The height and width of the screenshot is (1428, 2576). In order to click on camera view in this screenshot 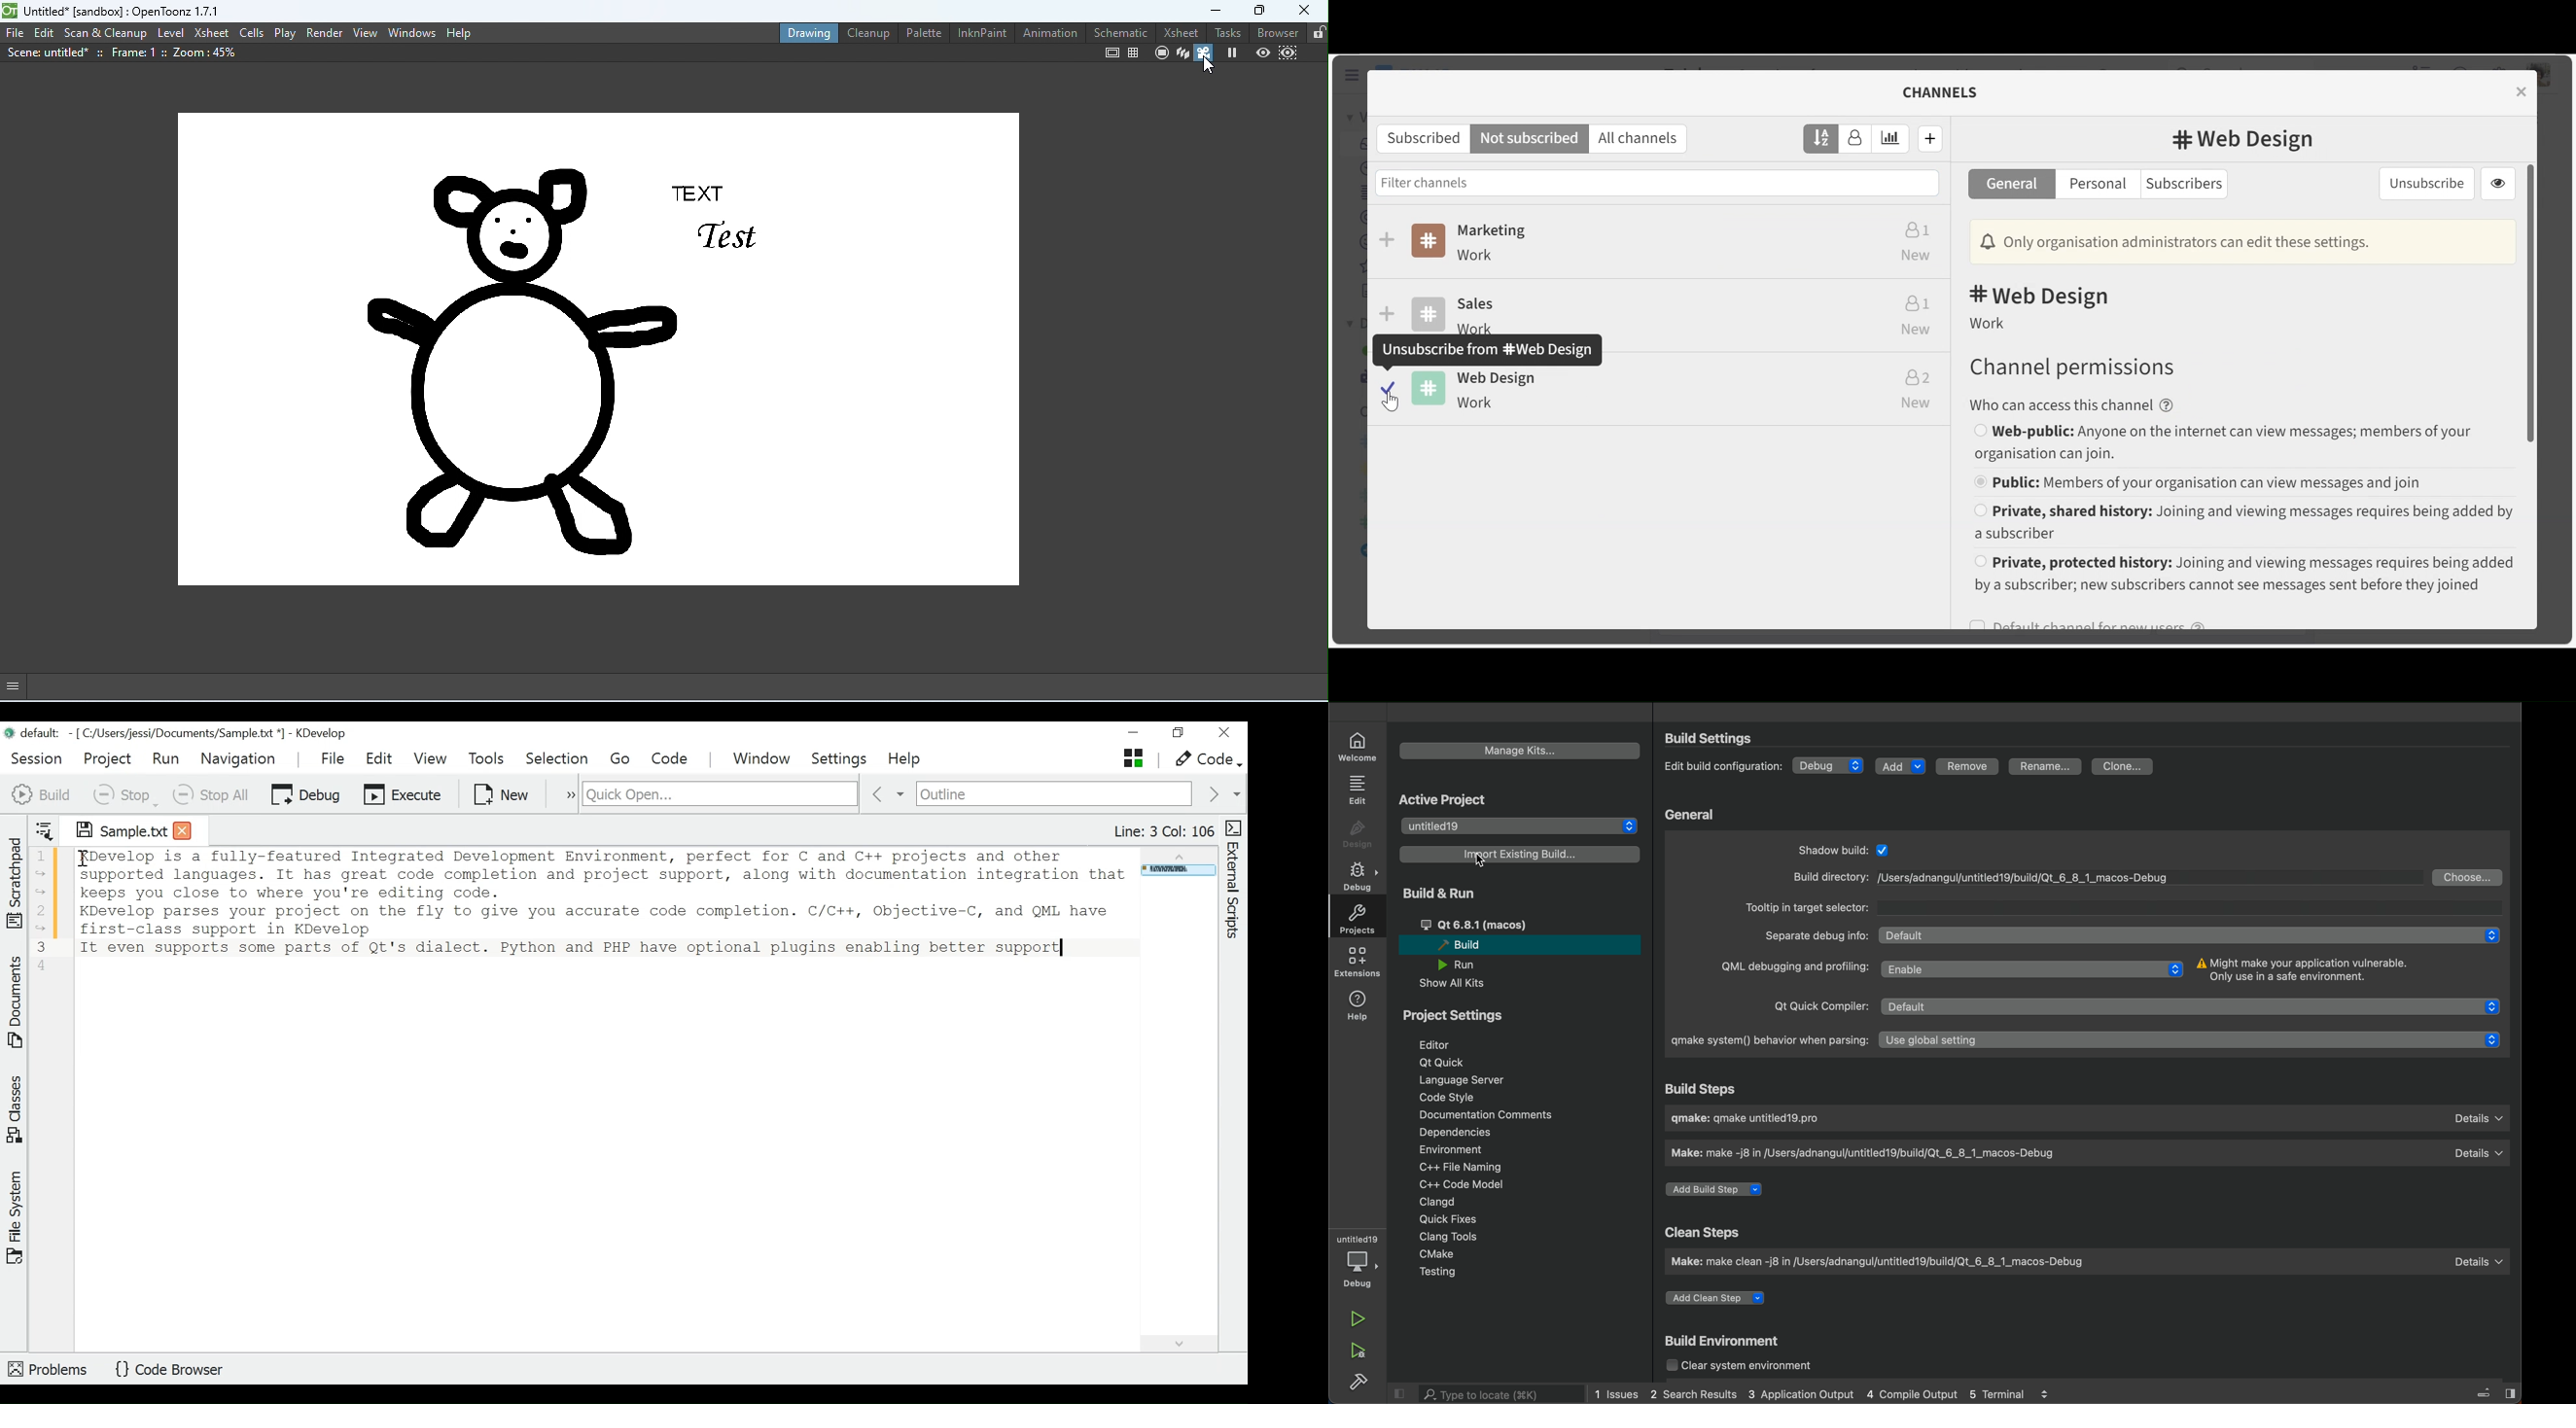, I will do `click(1204, 54)`.